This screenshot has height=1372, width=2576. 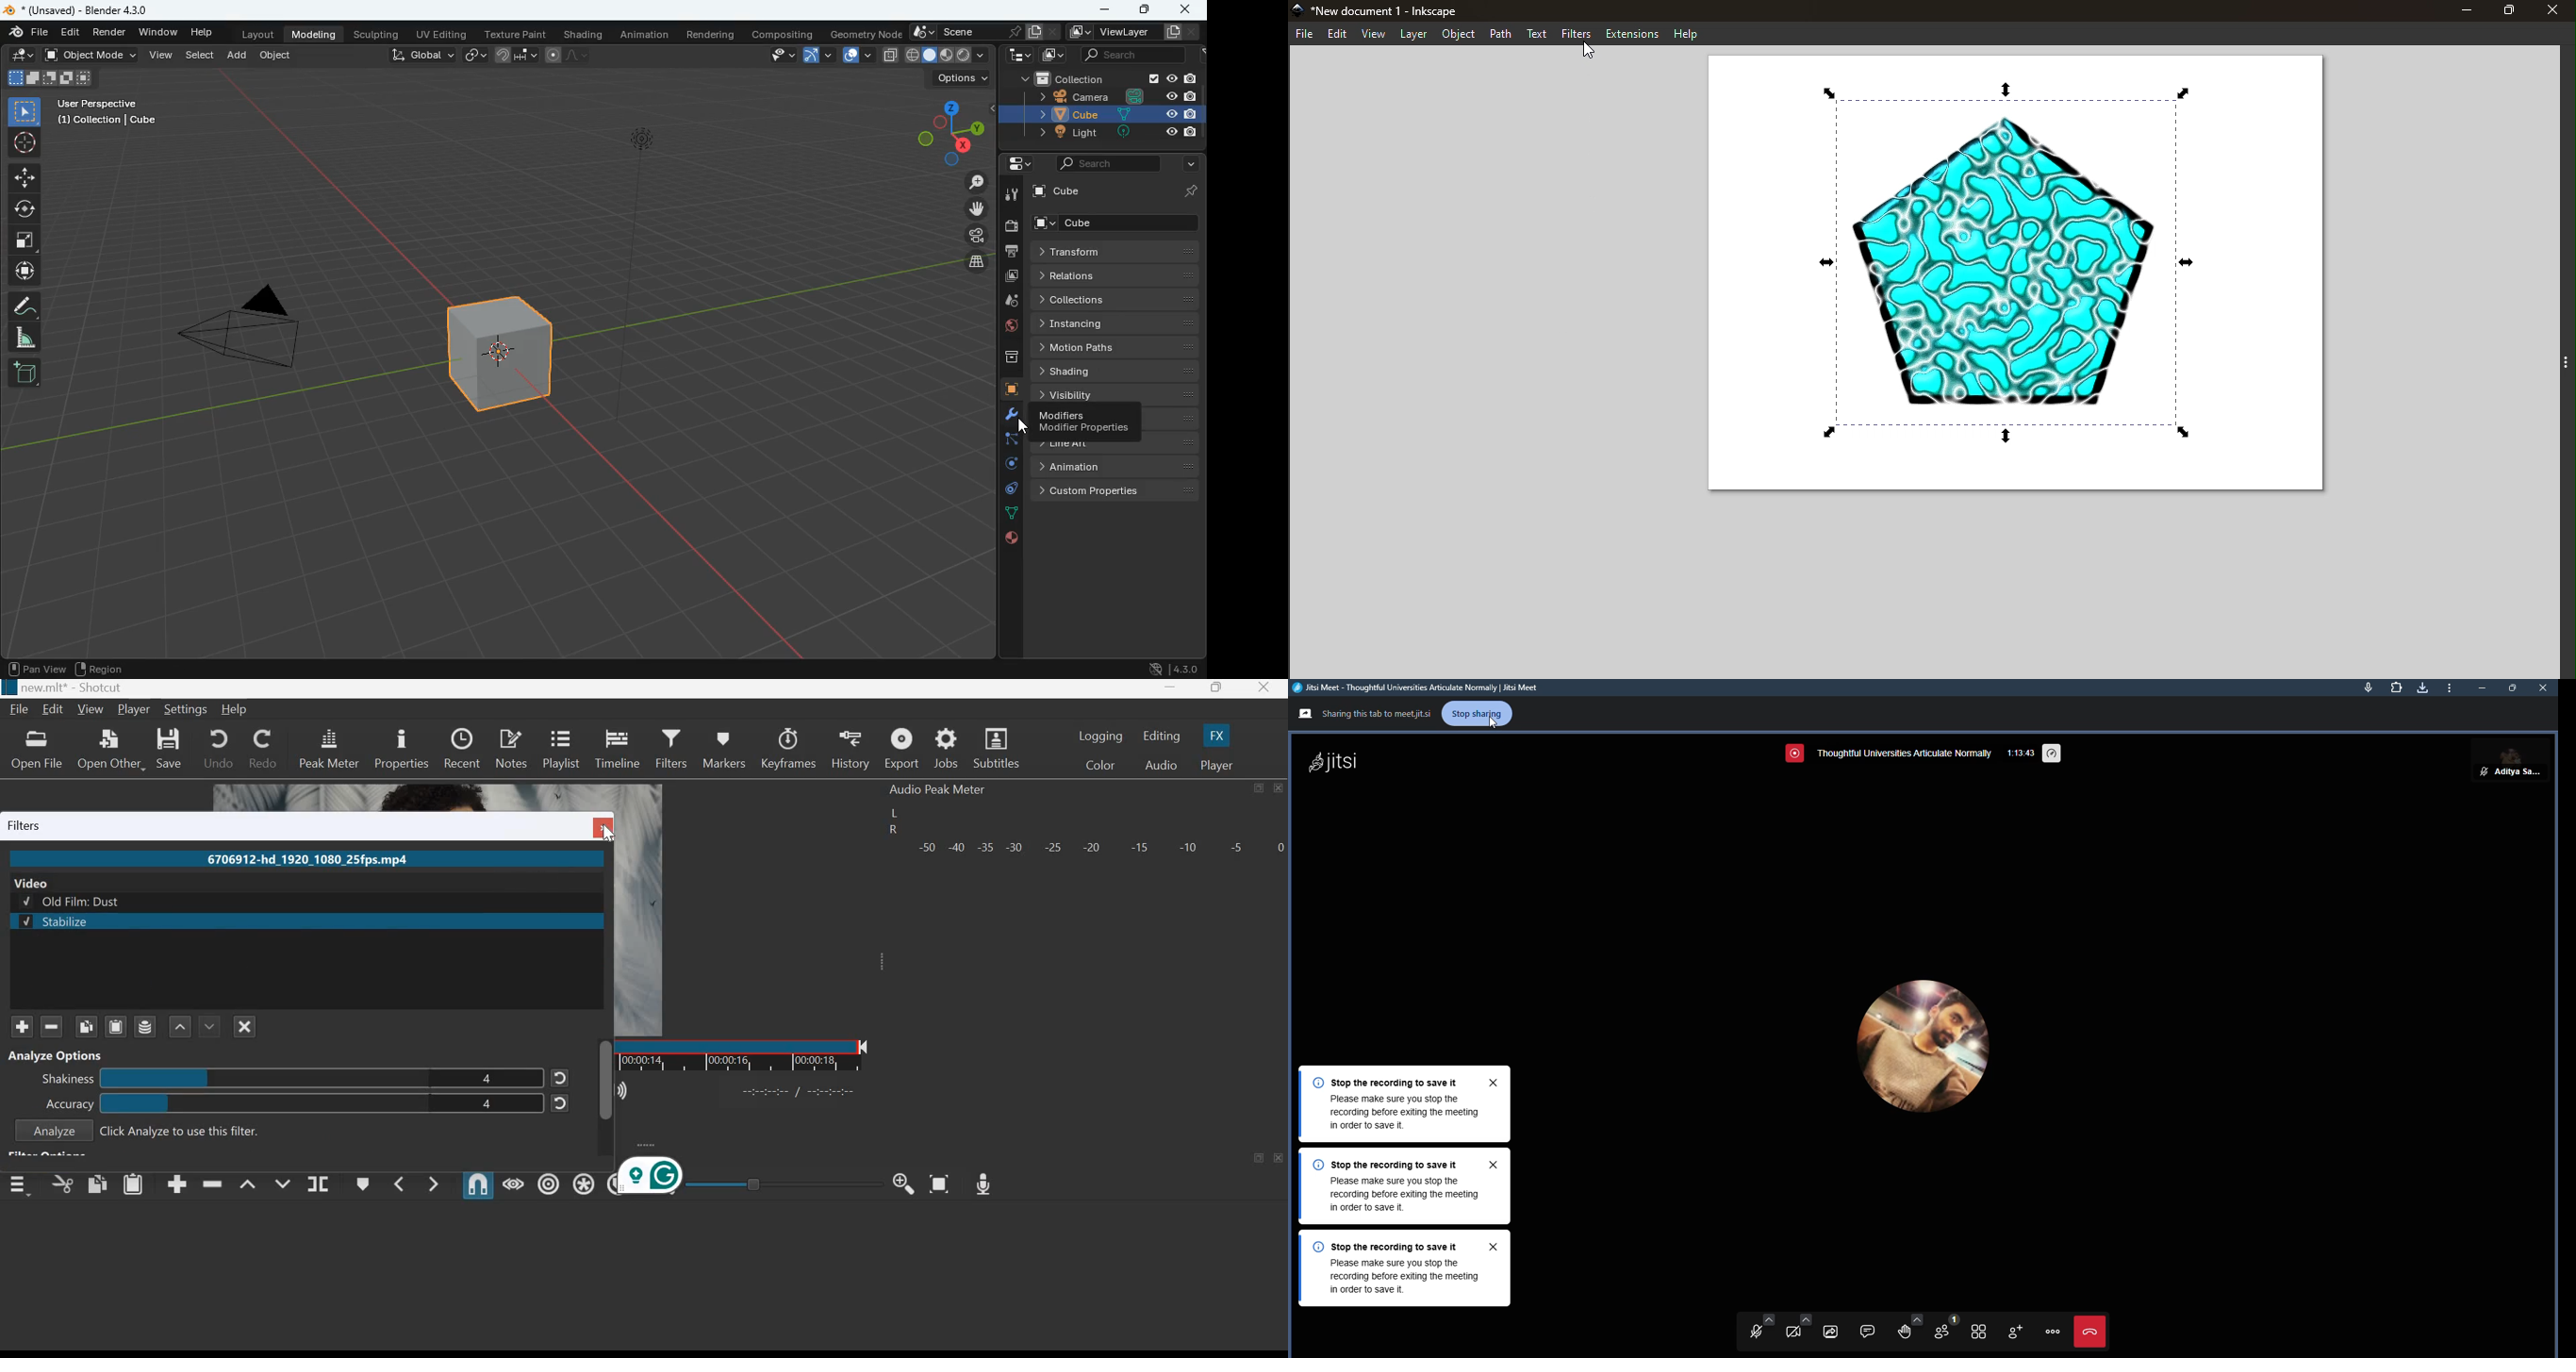 I want to click on minimize, so click(x=2448, y=688).